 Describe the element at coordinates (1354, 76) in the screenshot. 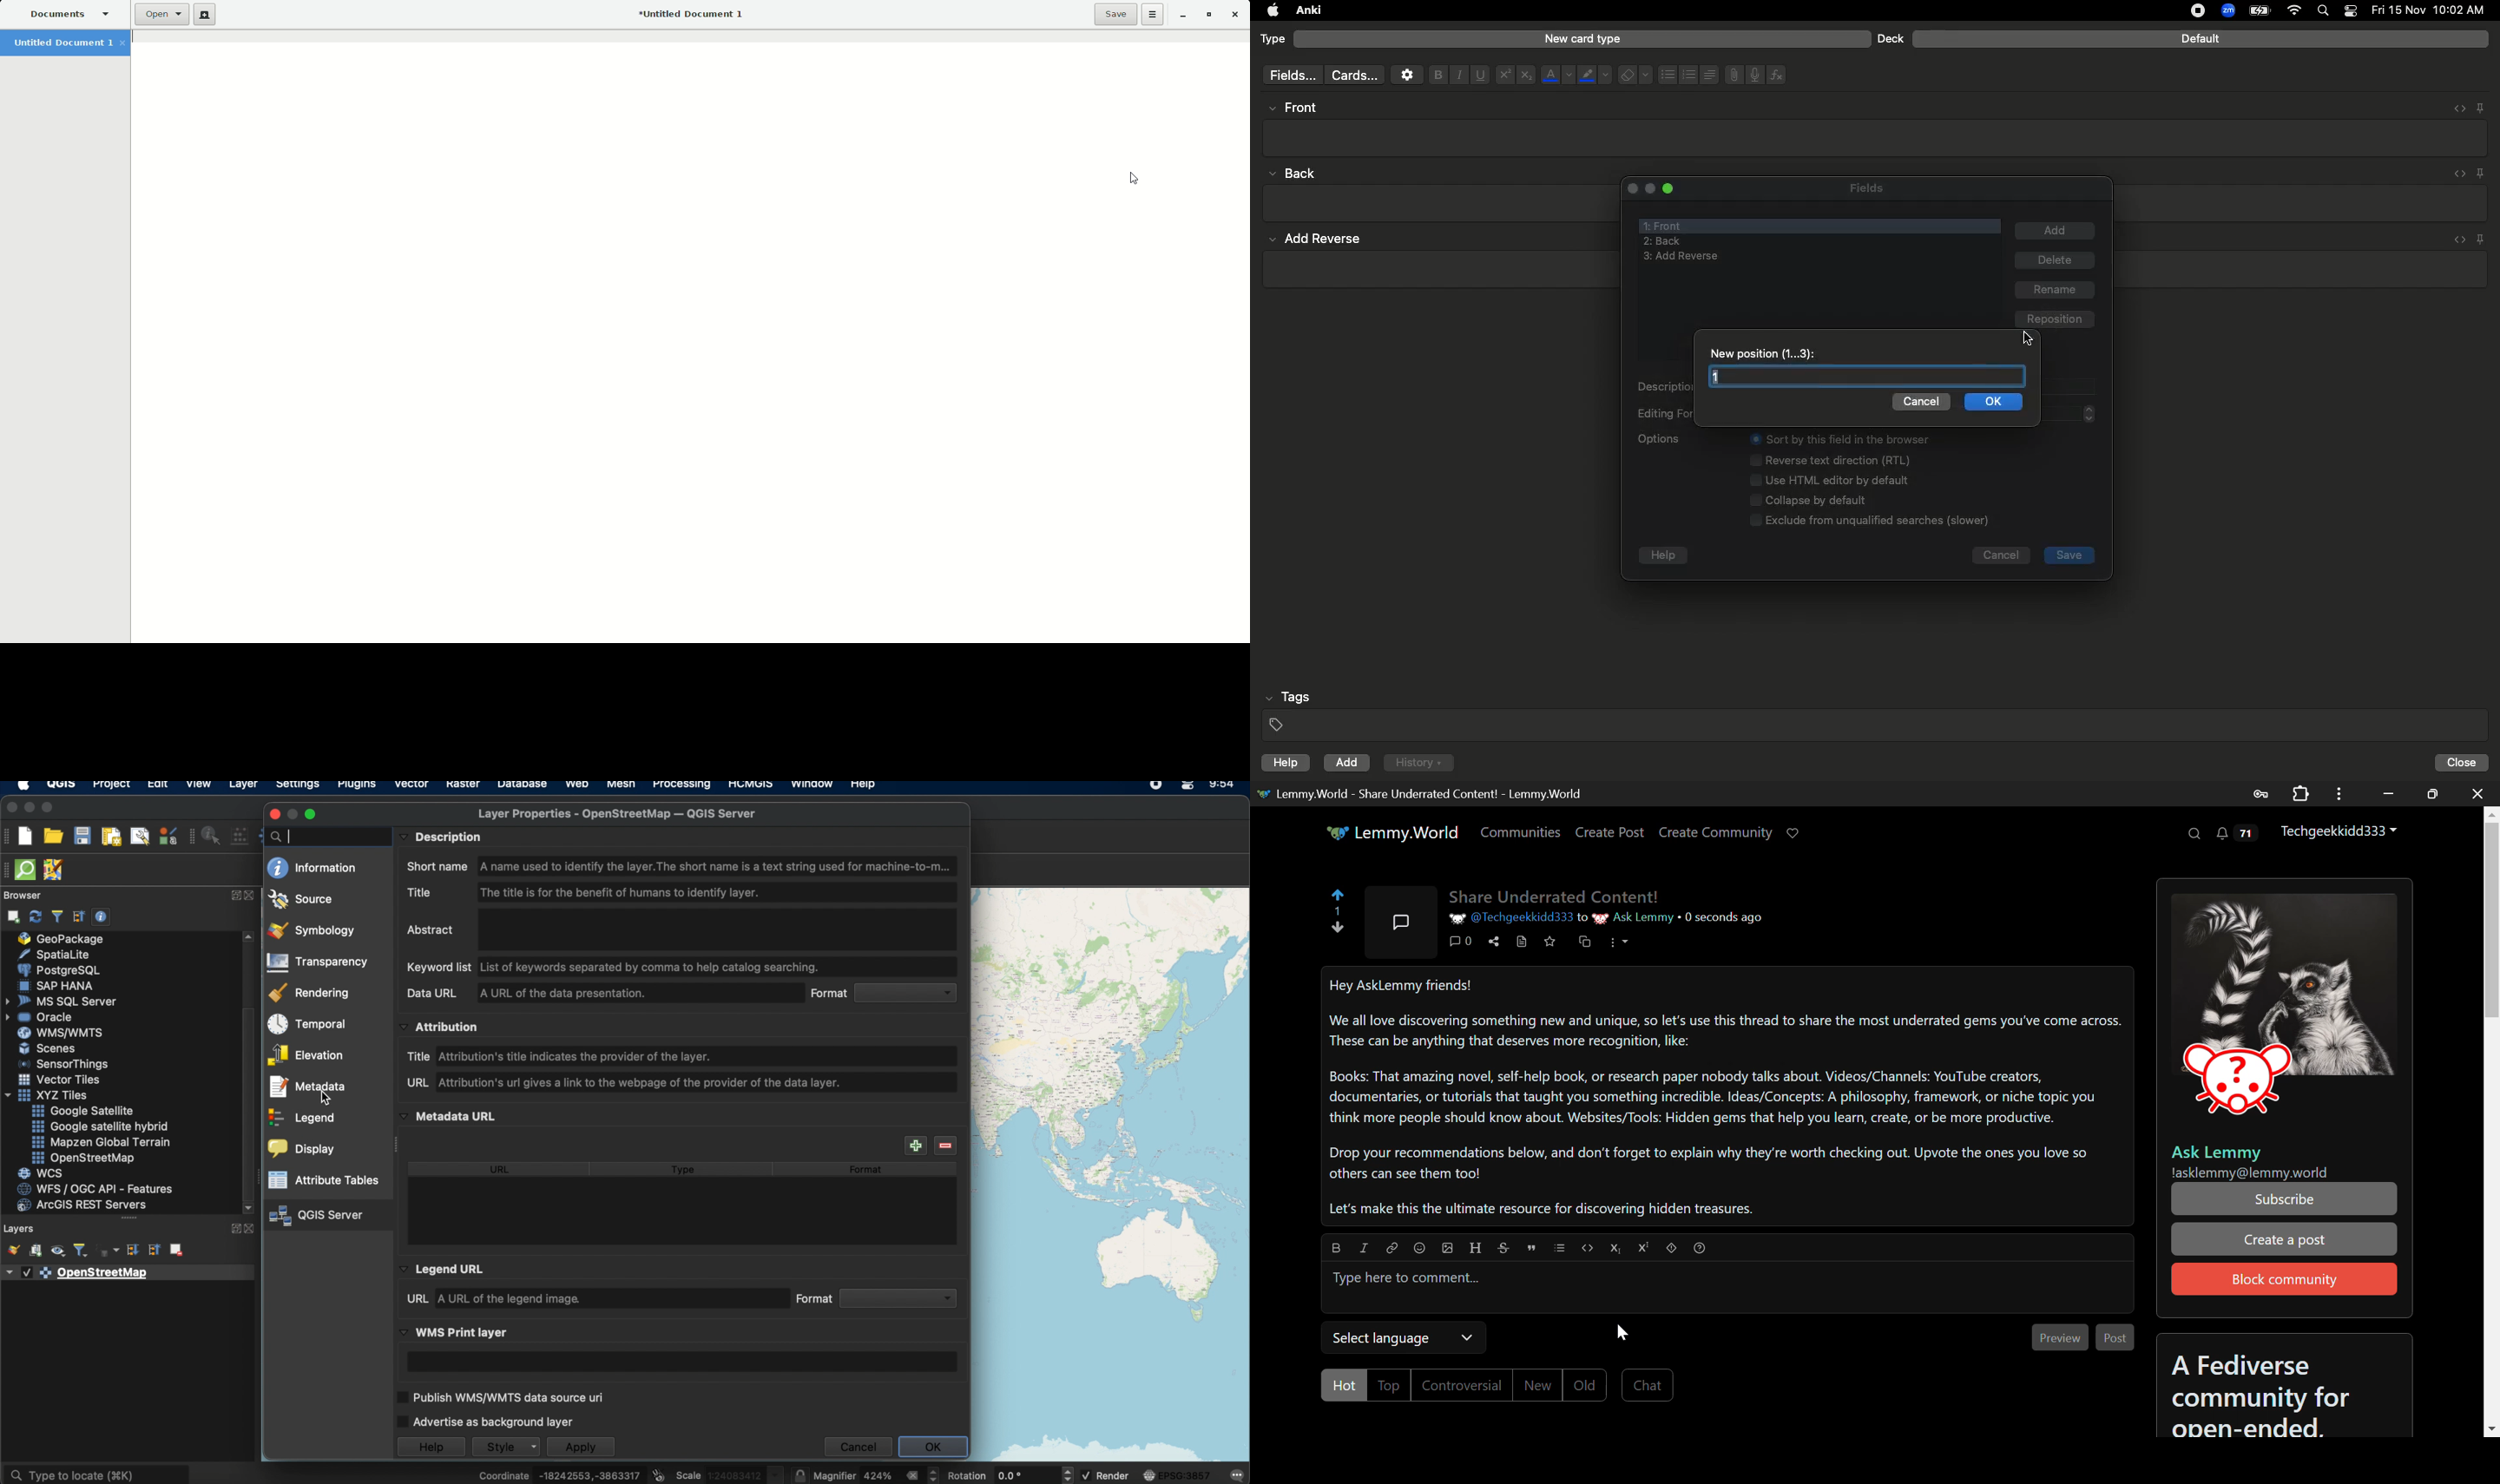

I see `Cards` at that location.